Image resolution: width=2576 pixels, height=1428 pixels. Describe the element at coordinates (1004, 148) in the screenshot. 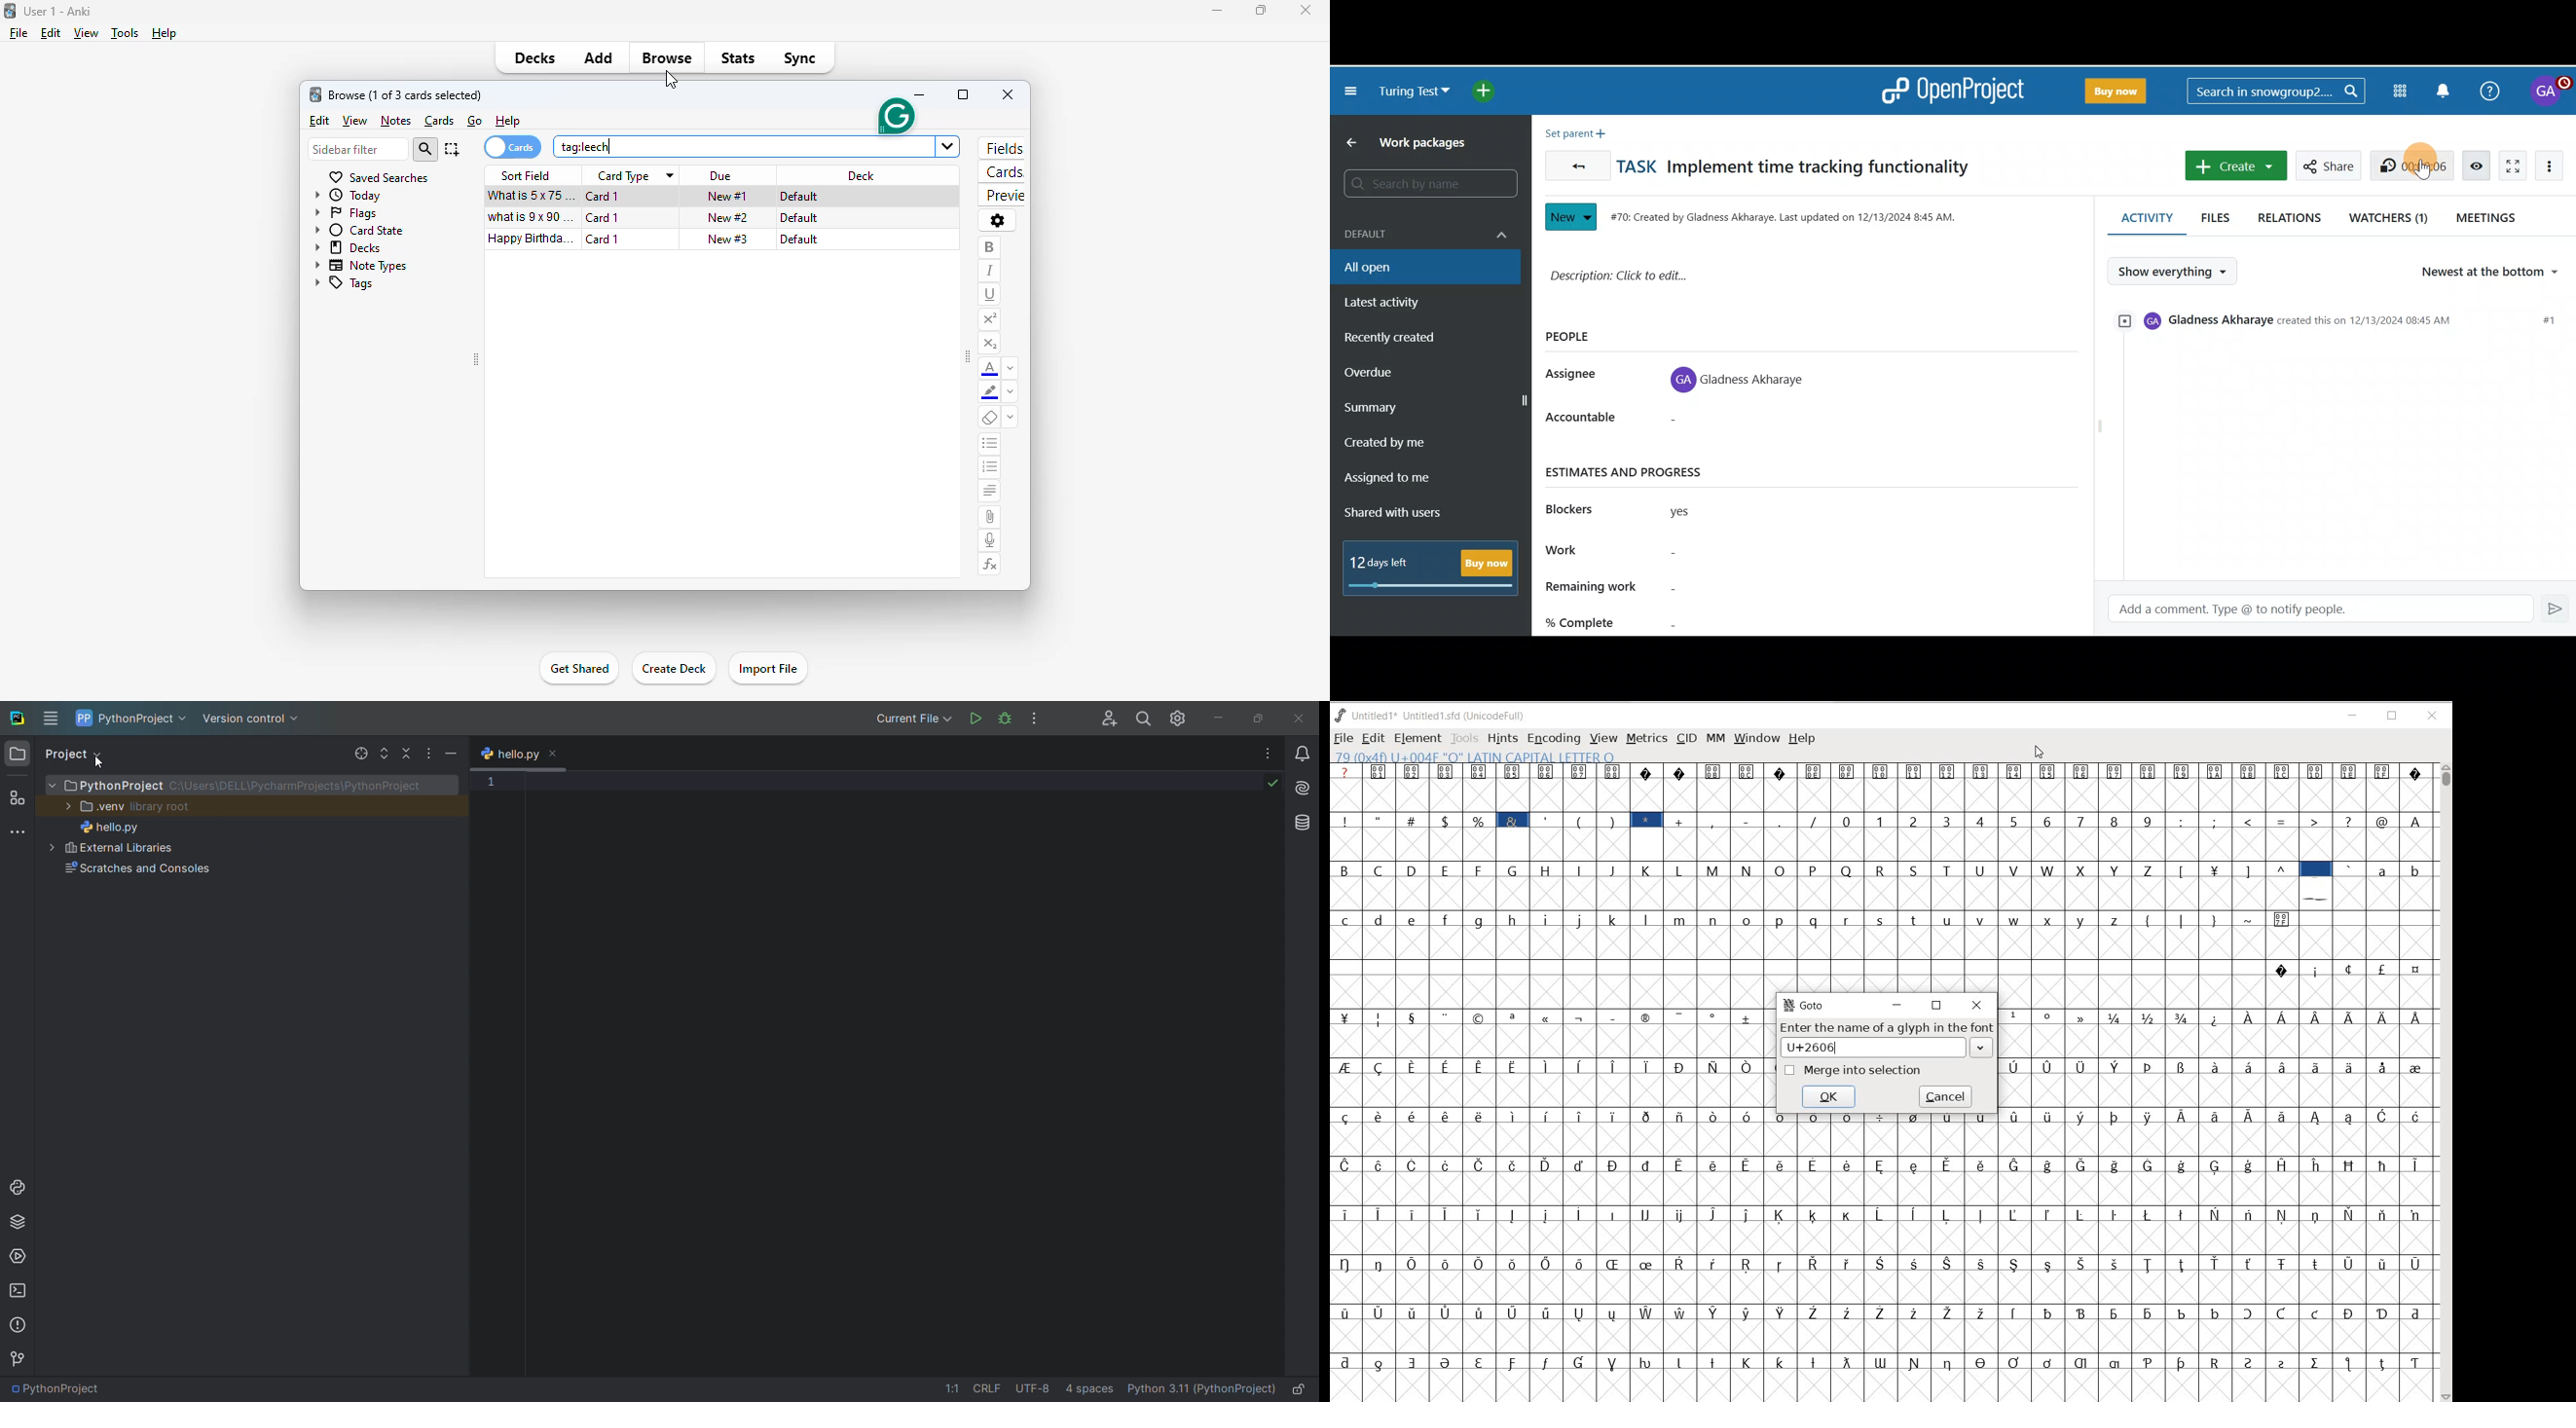

I see `fields` at that location.